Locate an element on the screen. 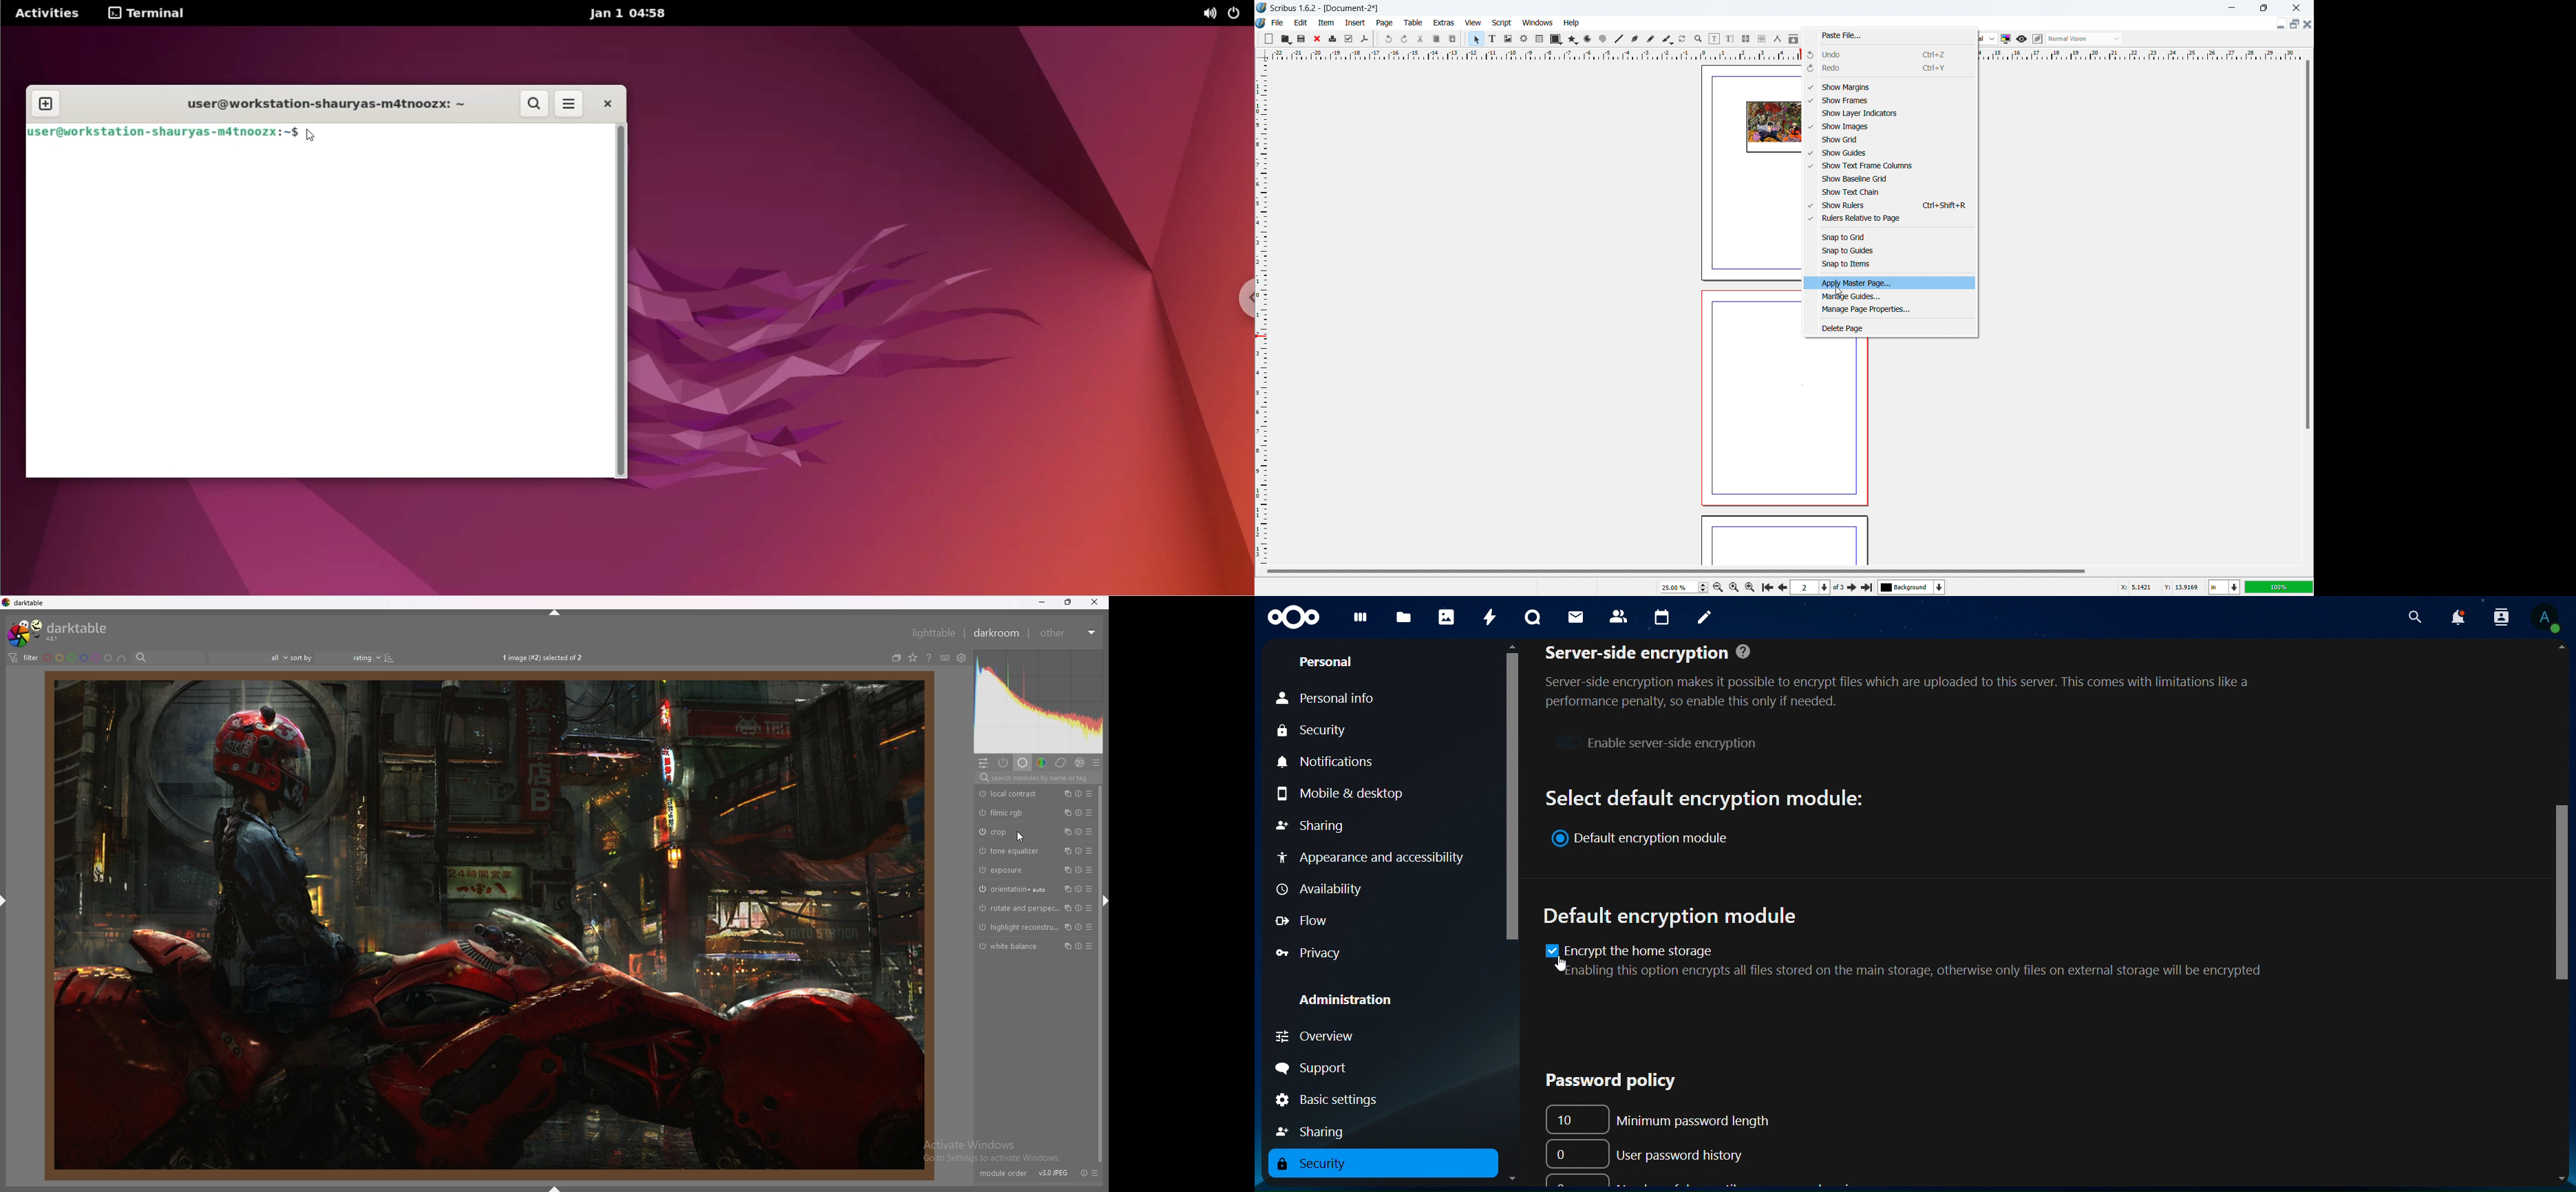 The image size is (2576, 1204). move toolbox is located at coordinates (1377, 38).